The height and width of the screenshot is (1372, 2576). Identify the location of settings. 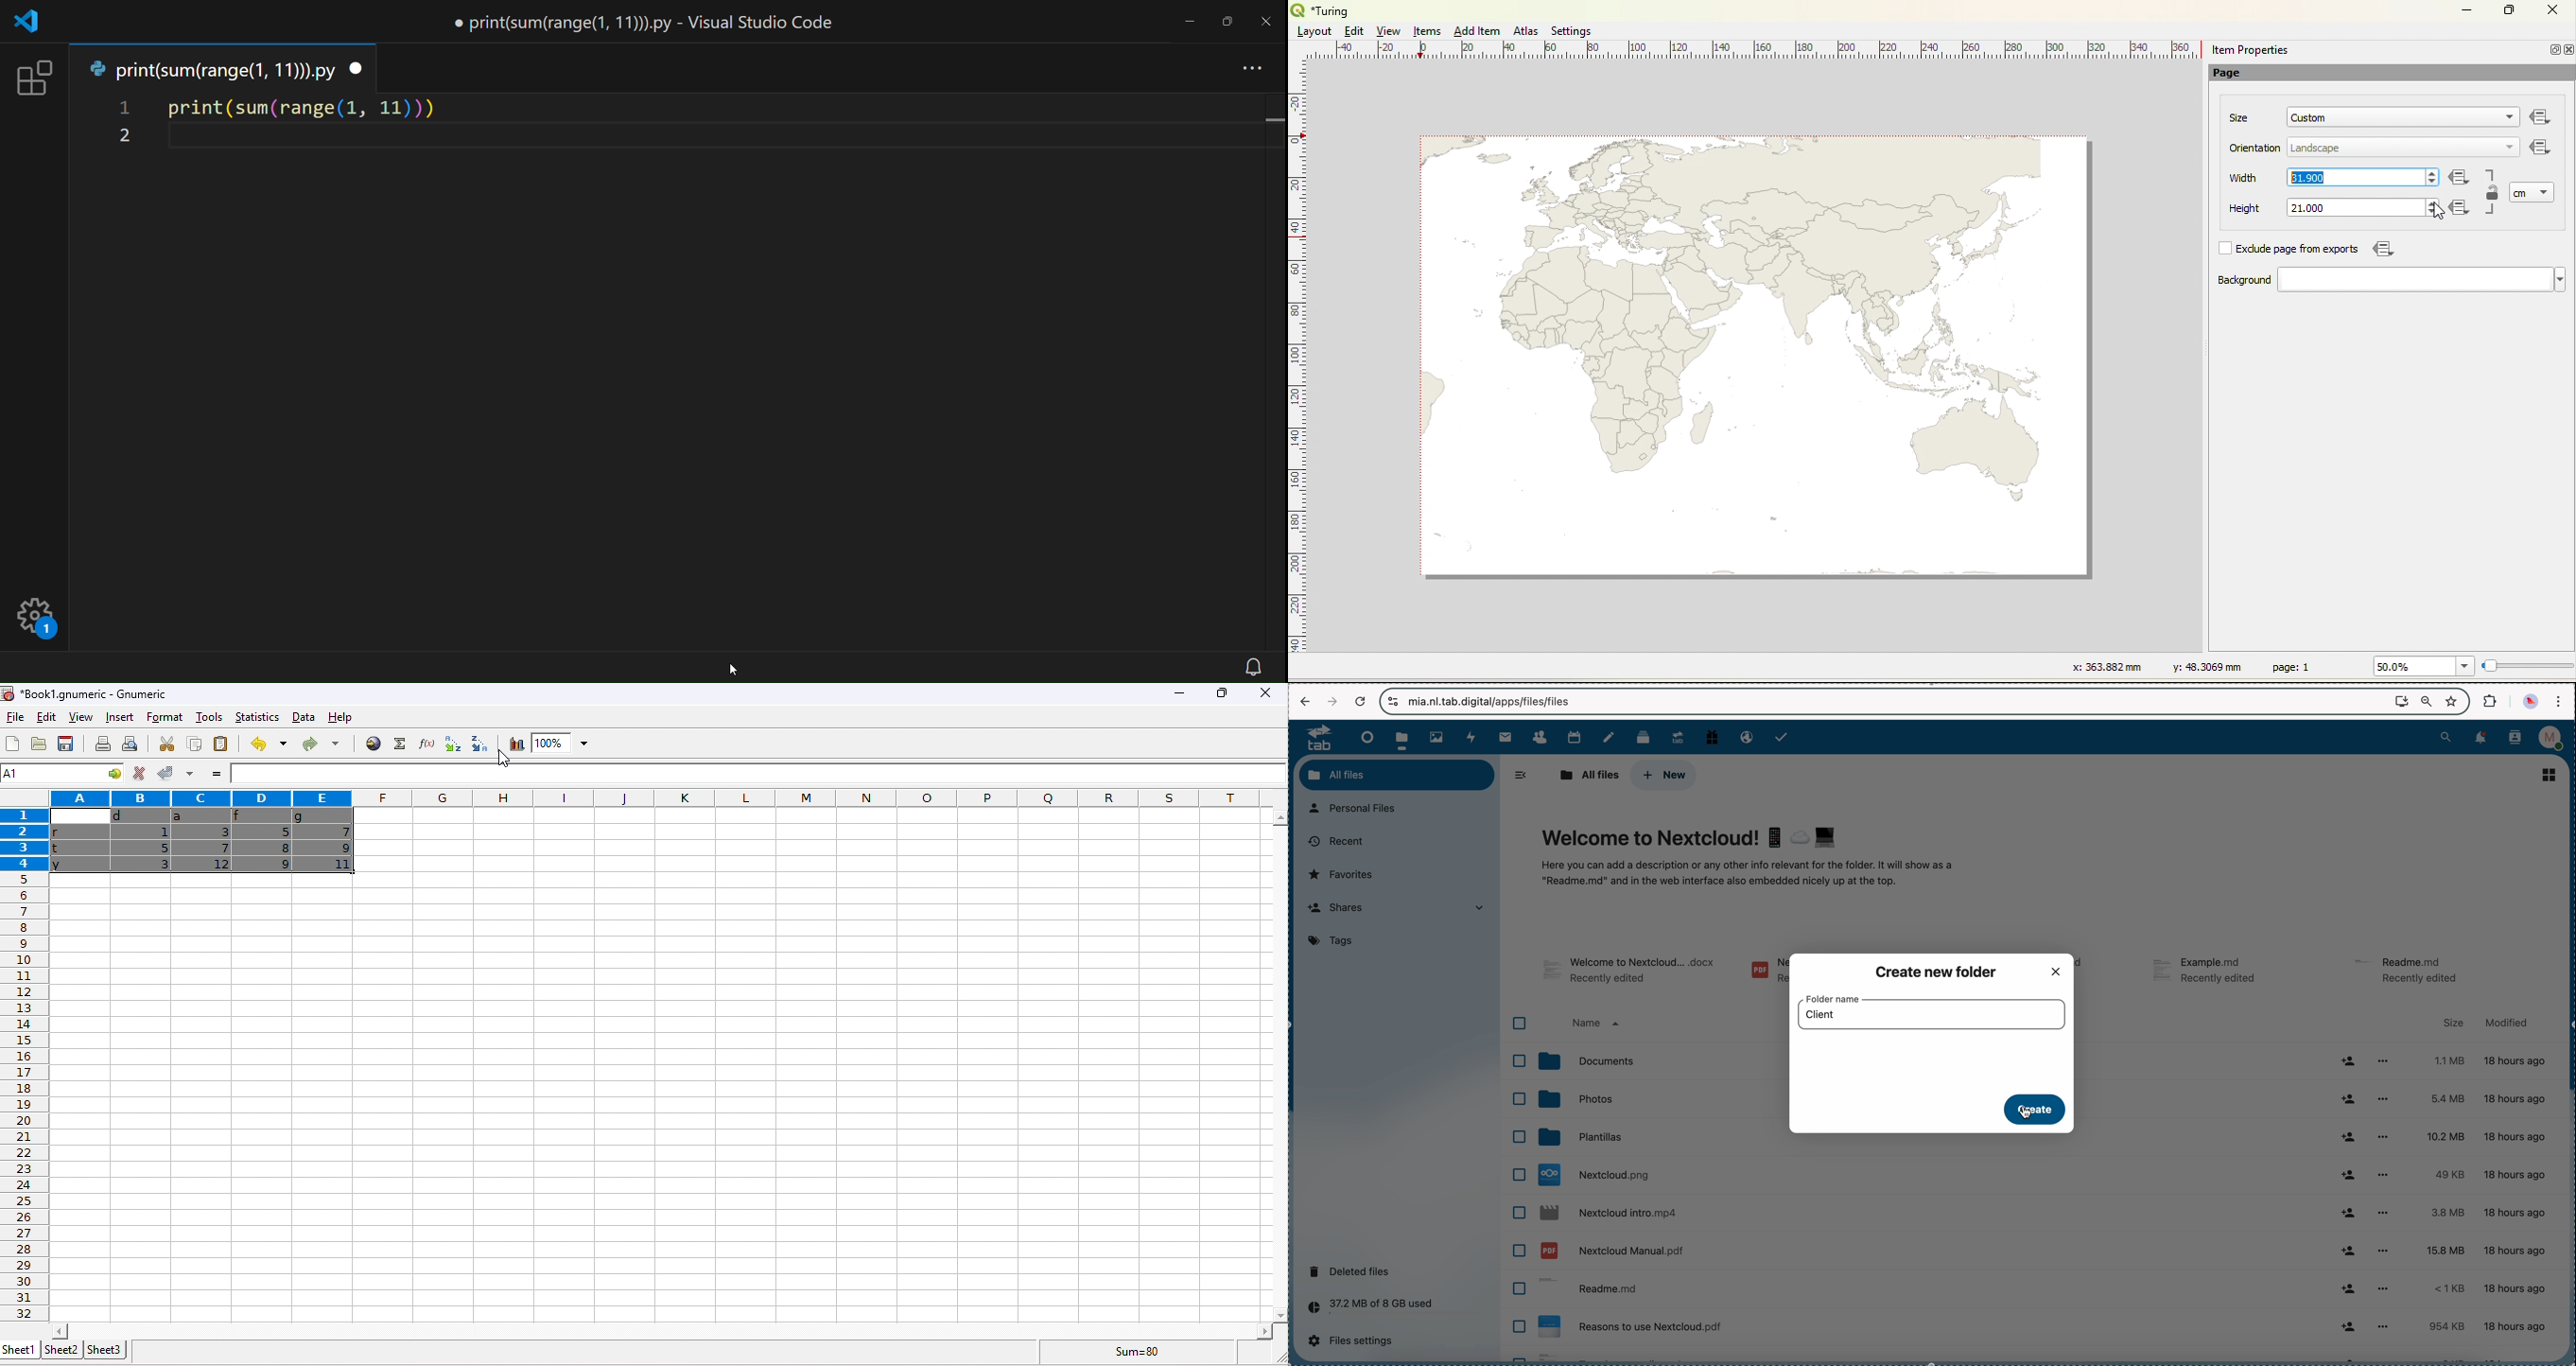
(48, 605).